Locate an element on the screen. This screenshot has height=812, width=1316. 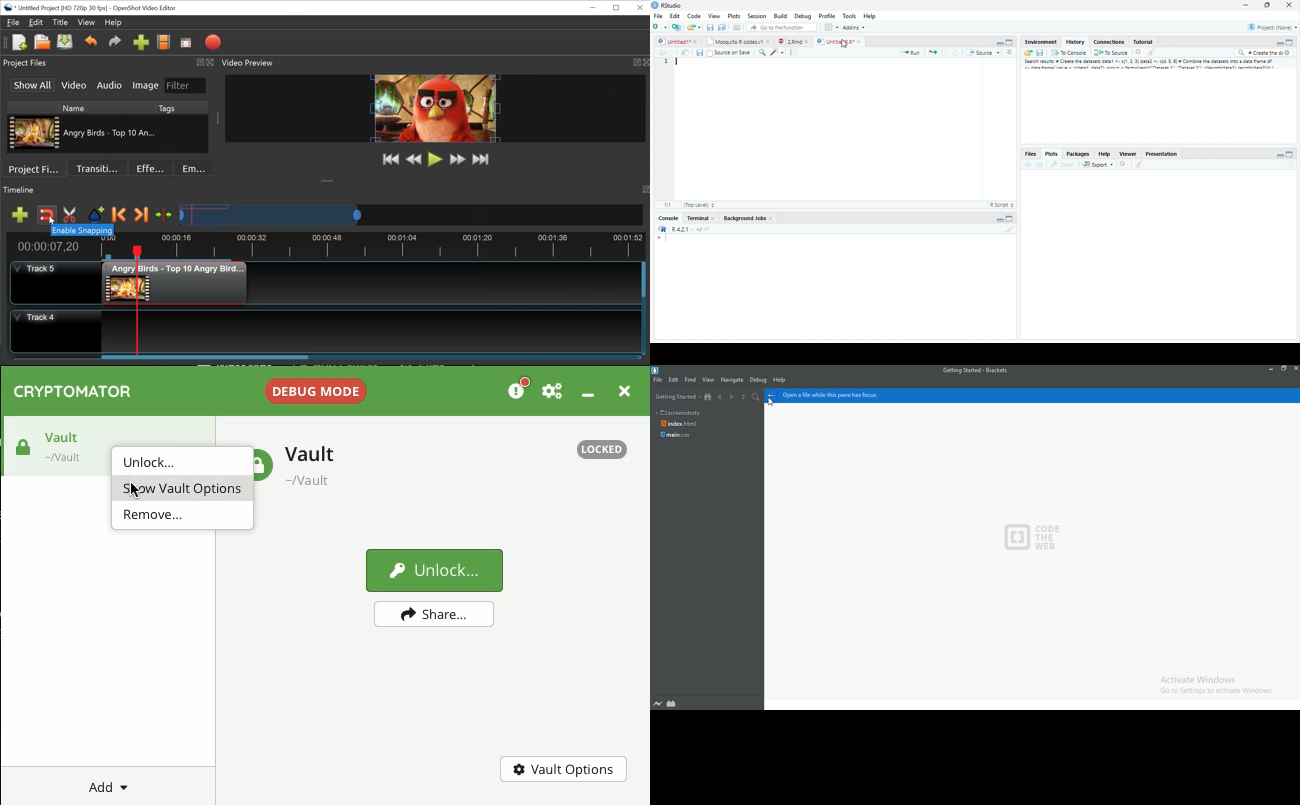
Pages is located at coordinates (933, 53).